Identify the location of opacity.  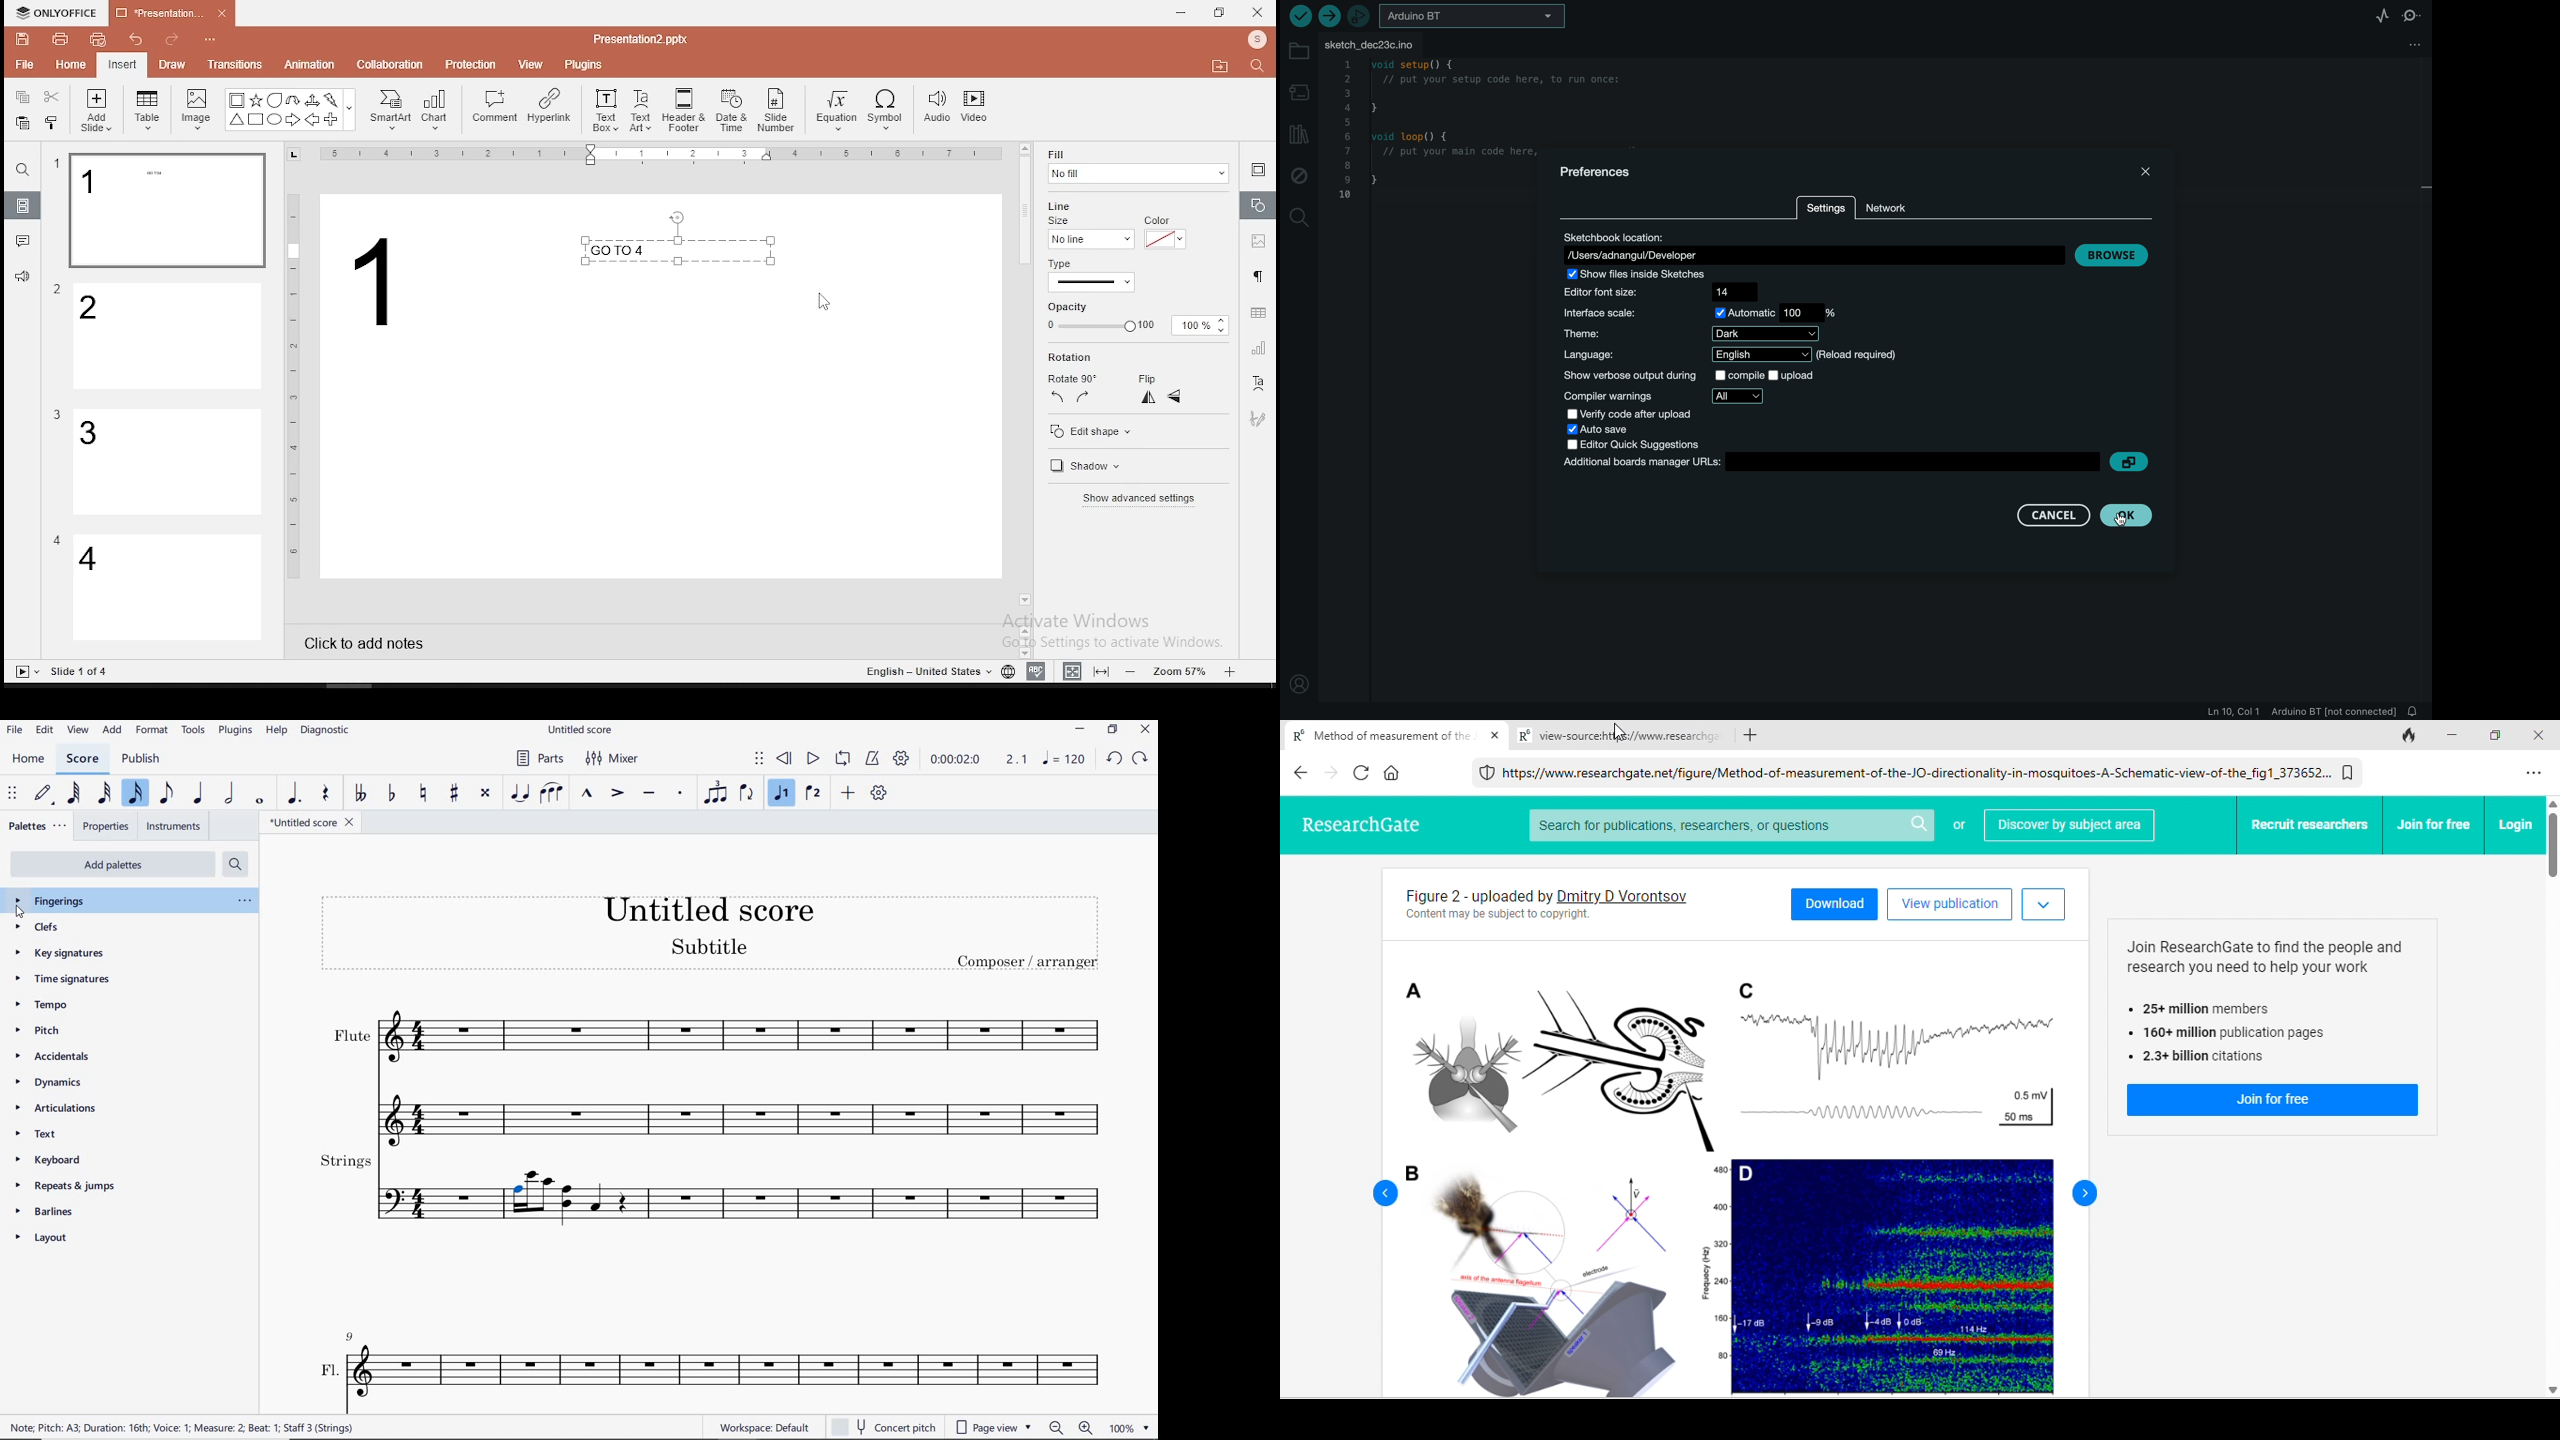
(1134, 326).